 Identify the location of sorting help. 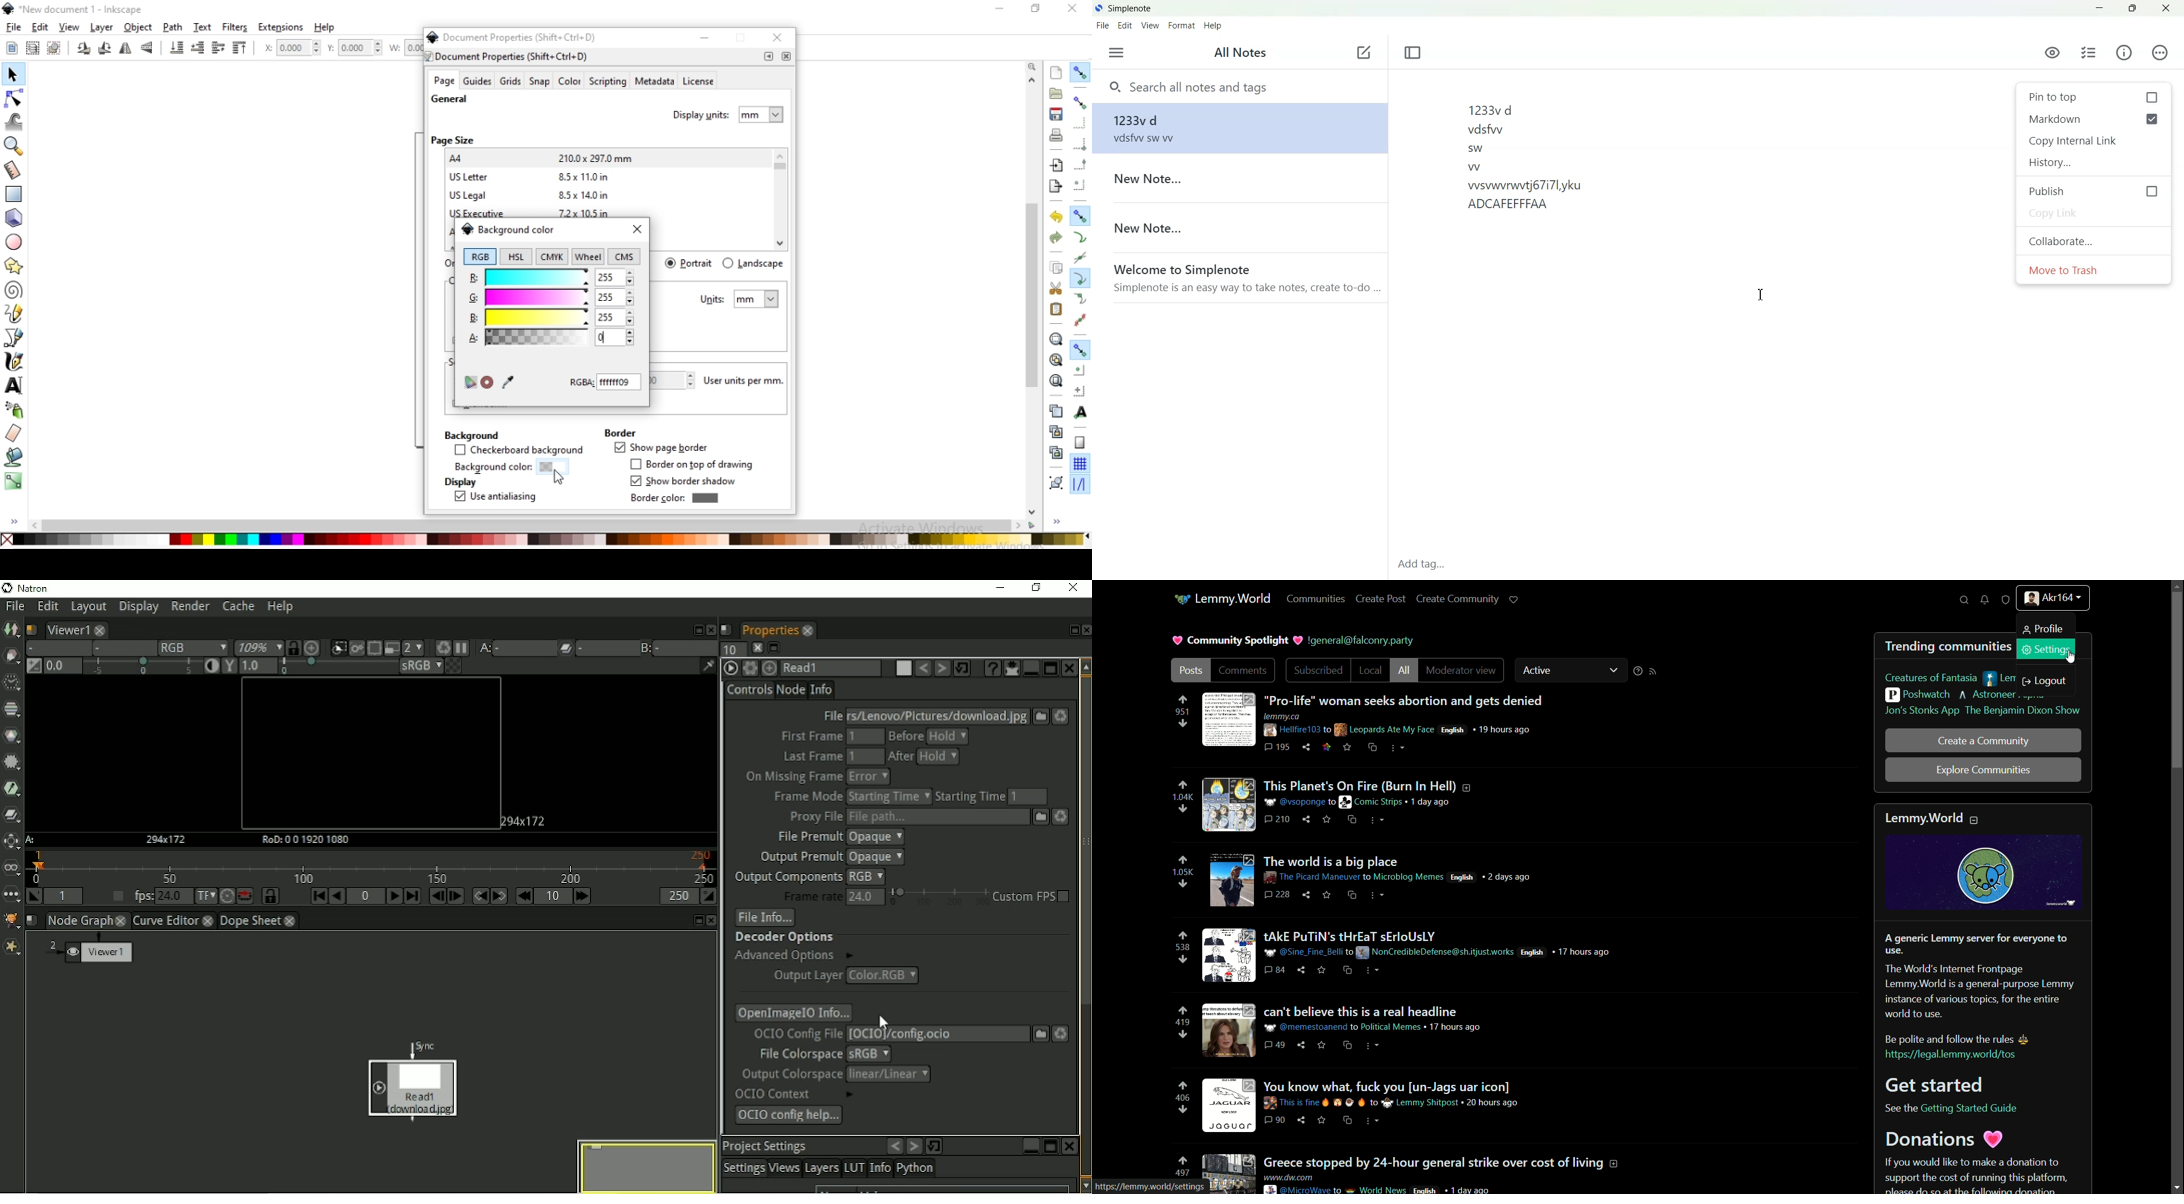
(1637, 671).